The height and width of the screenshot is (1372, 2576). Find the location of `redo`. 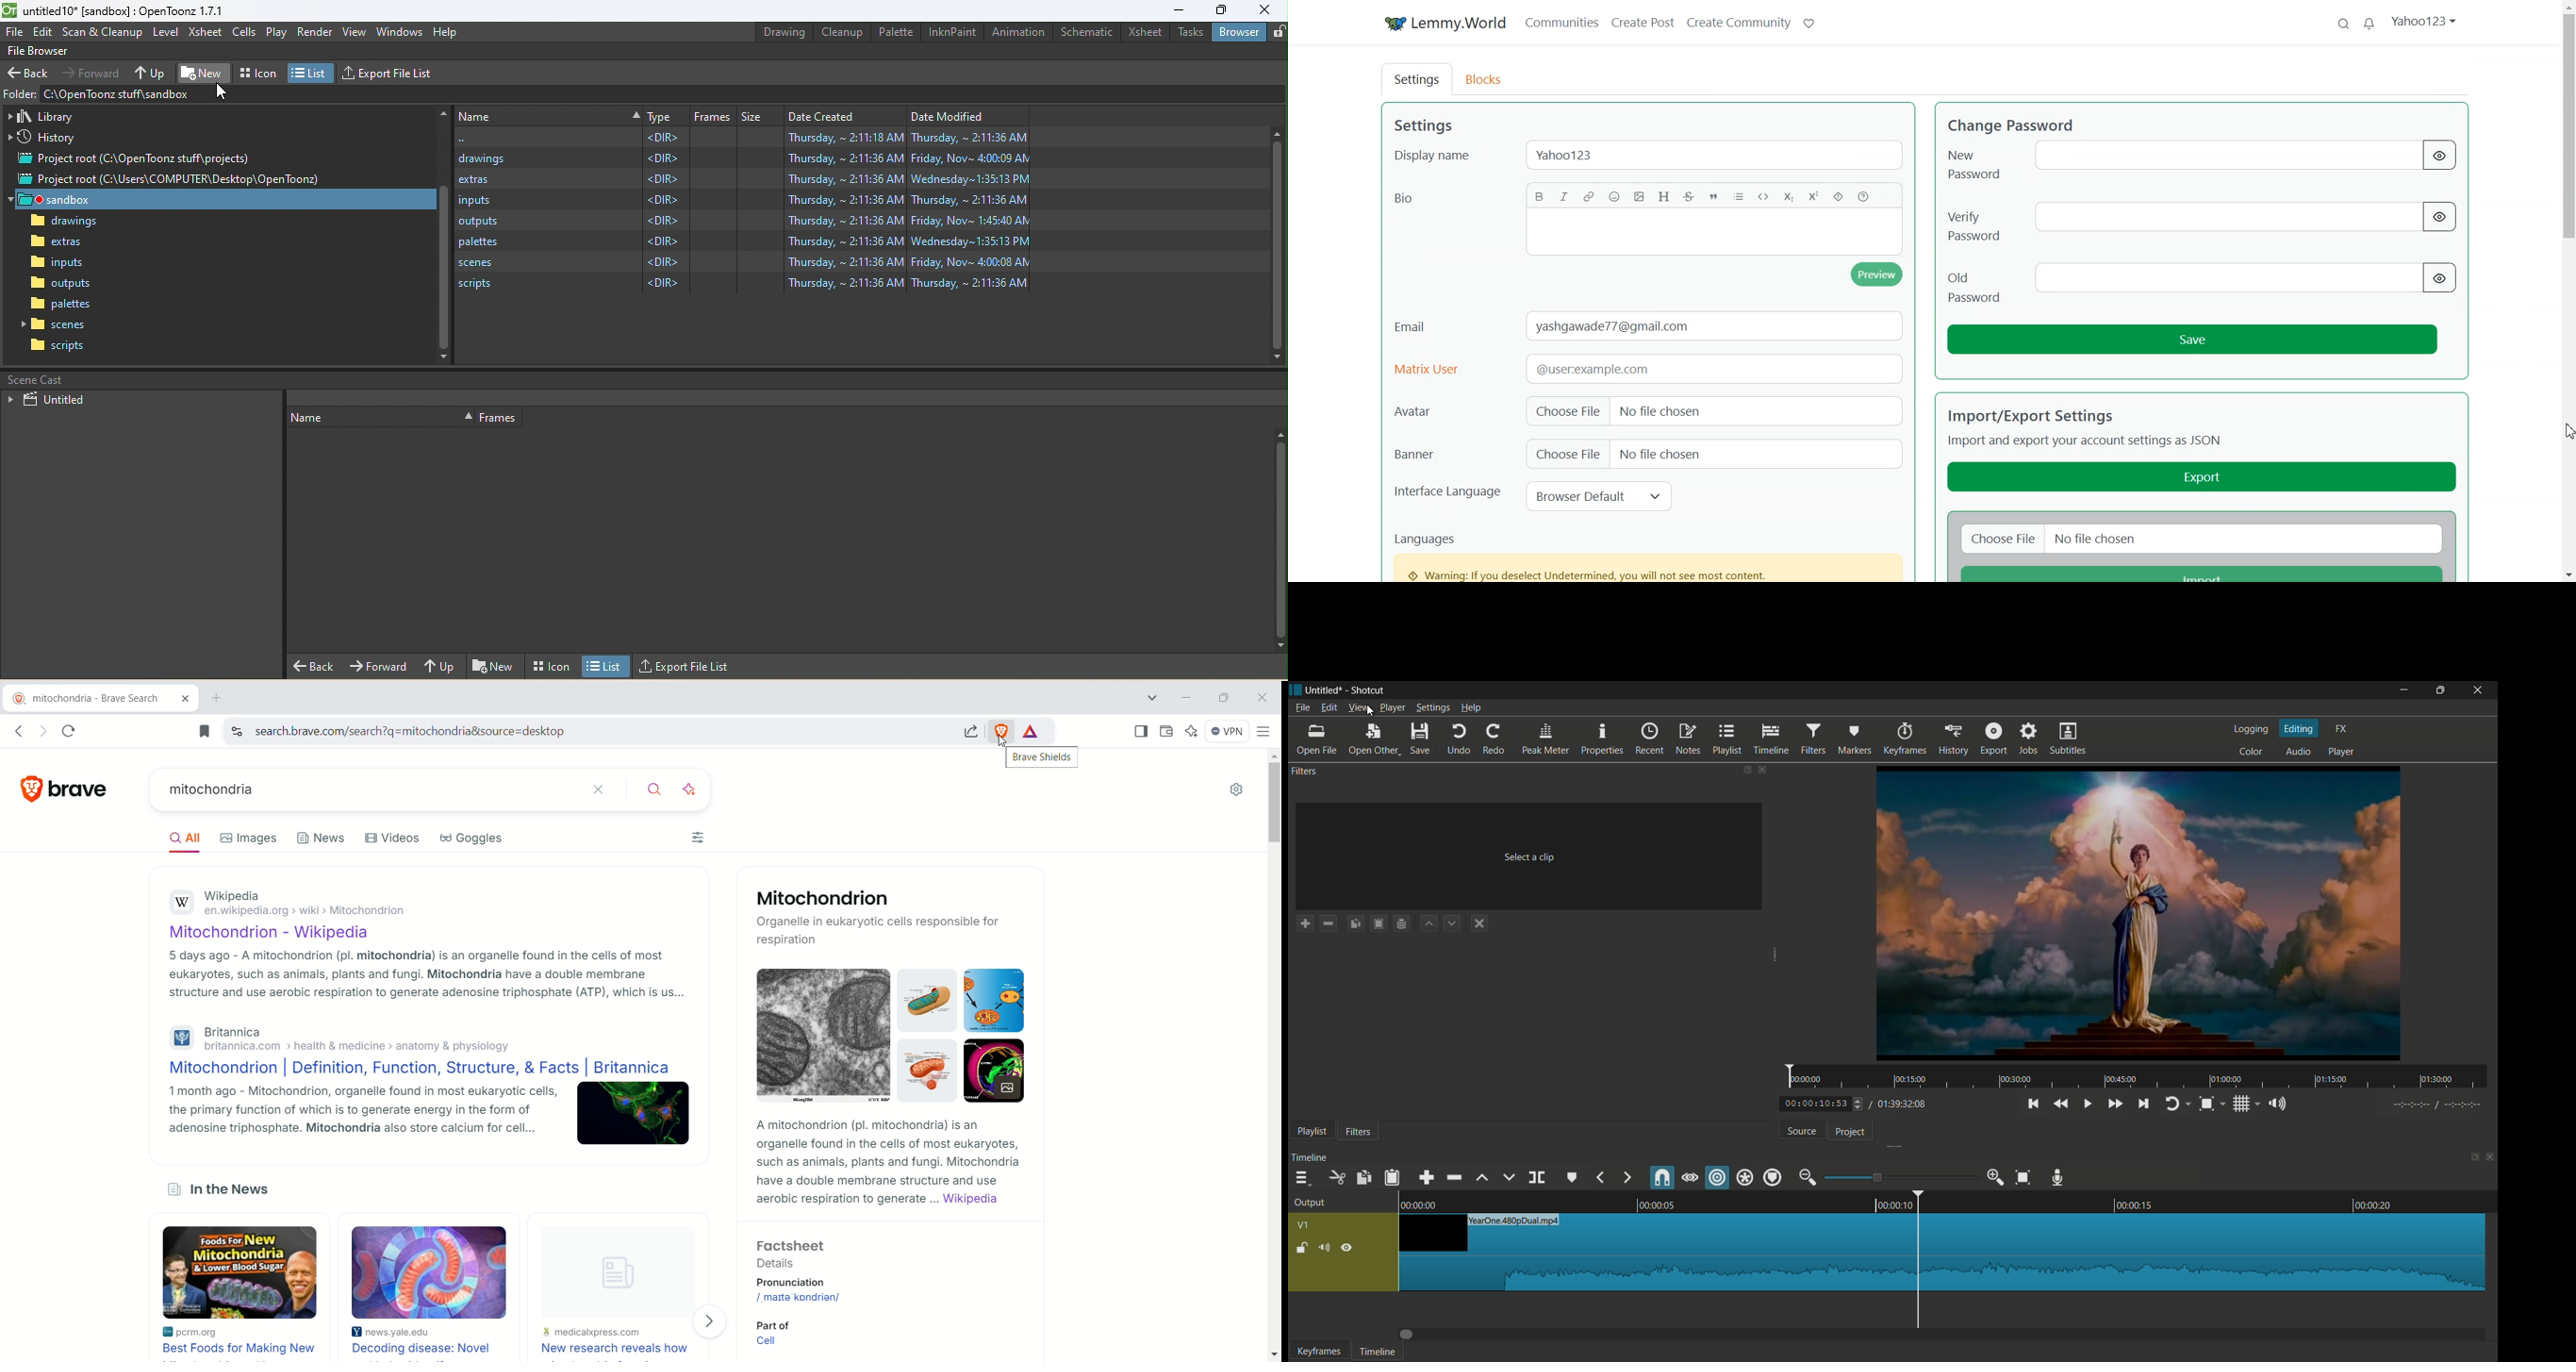

redo is located at coordinates (1493, 740).